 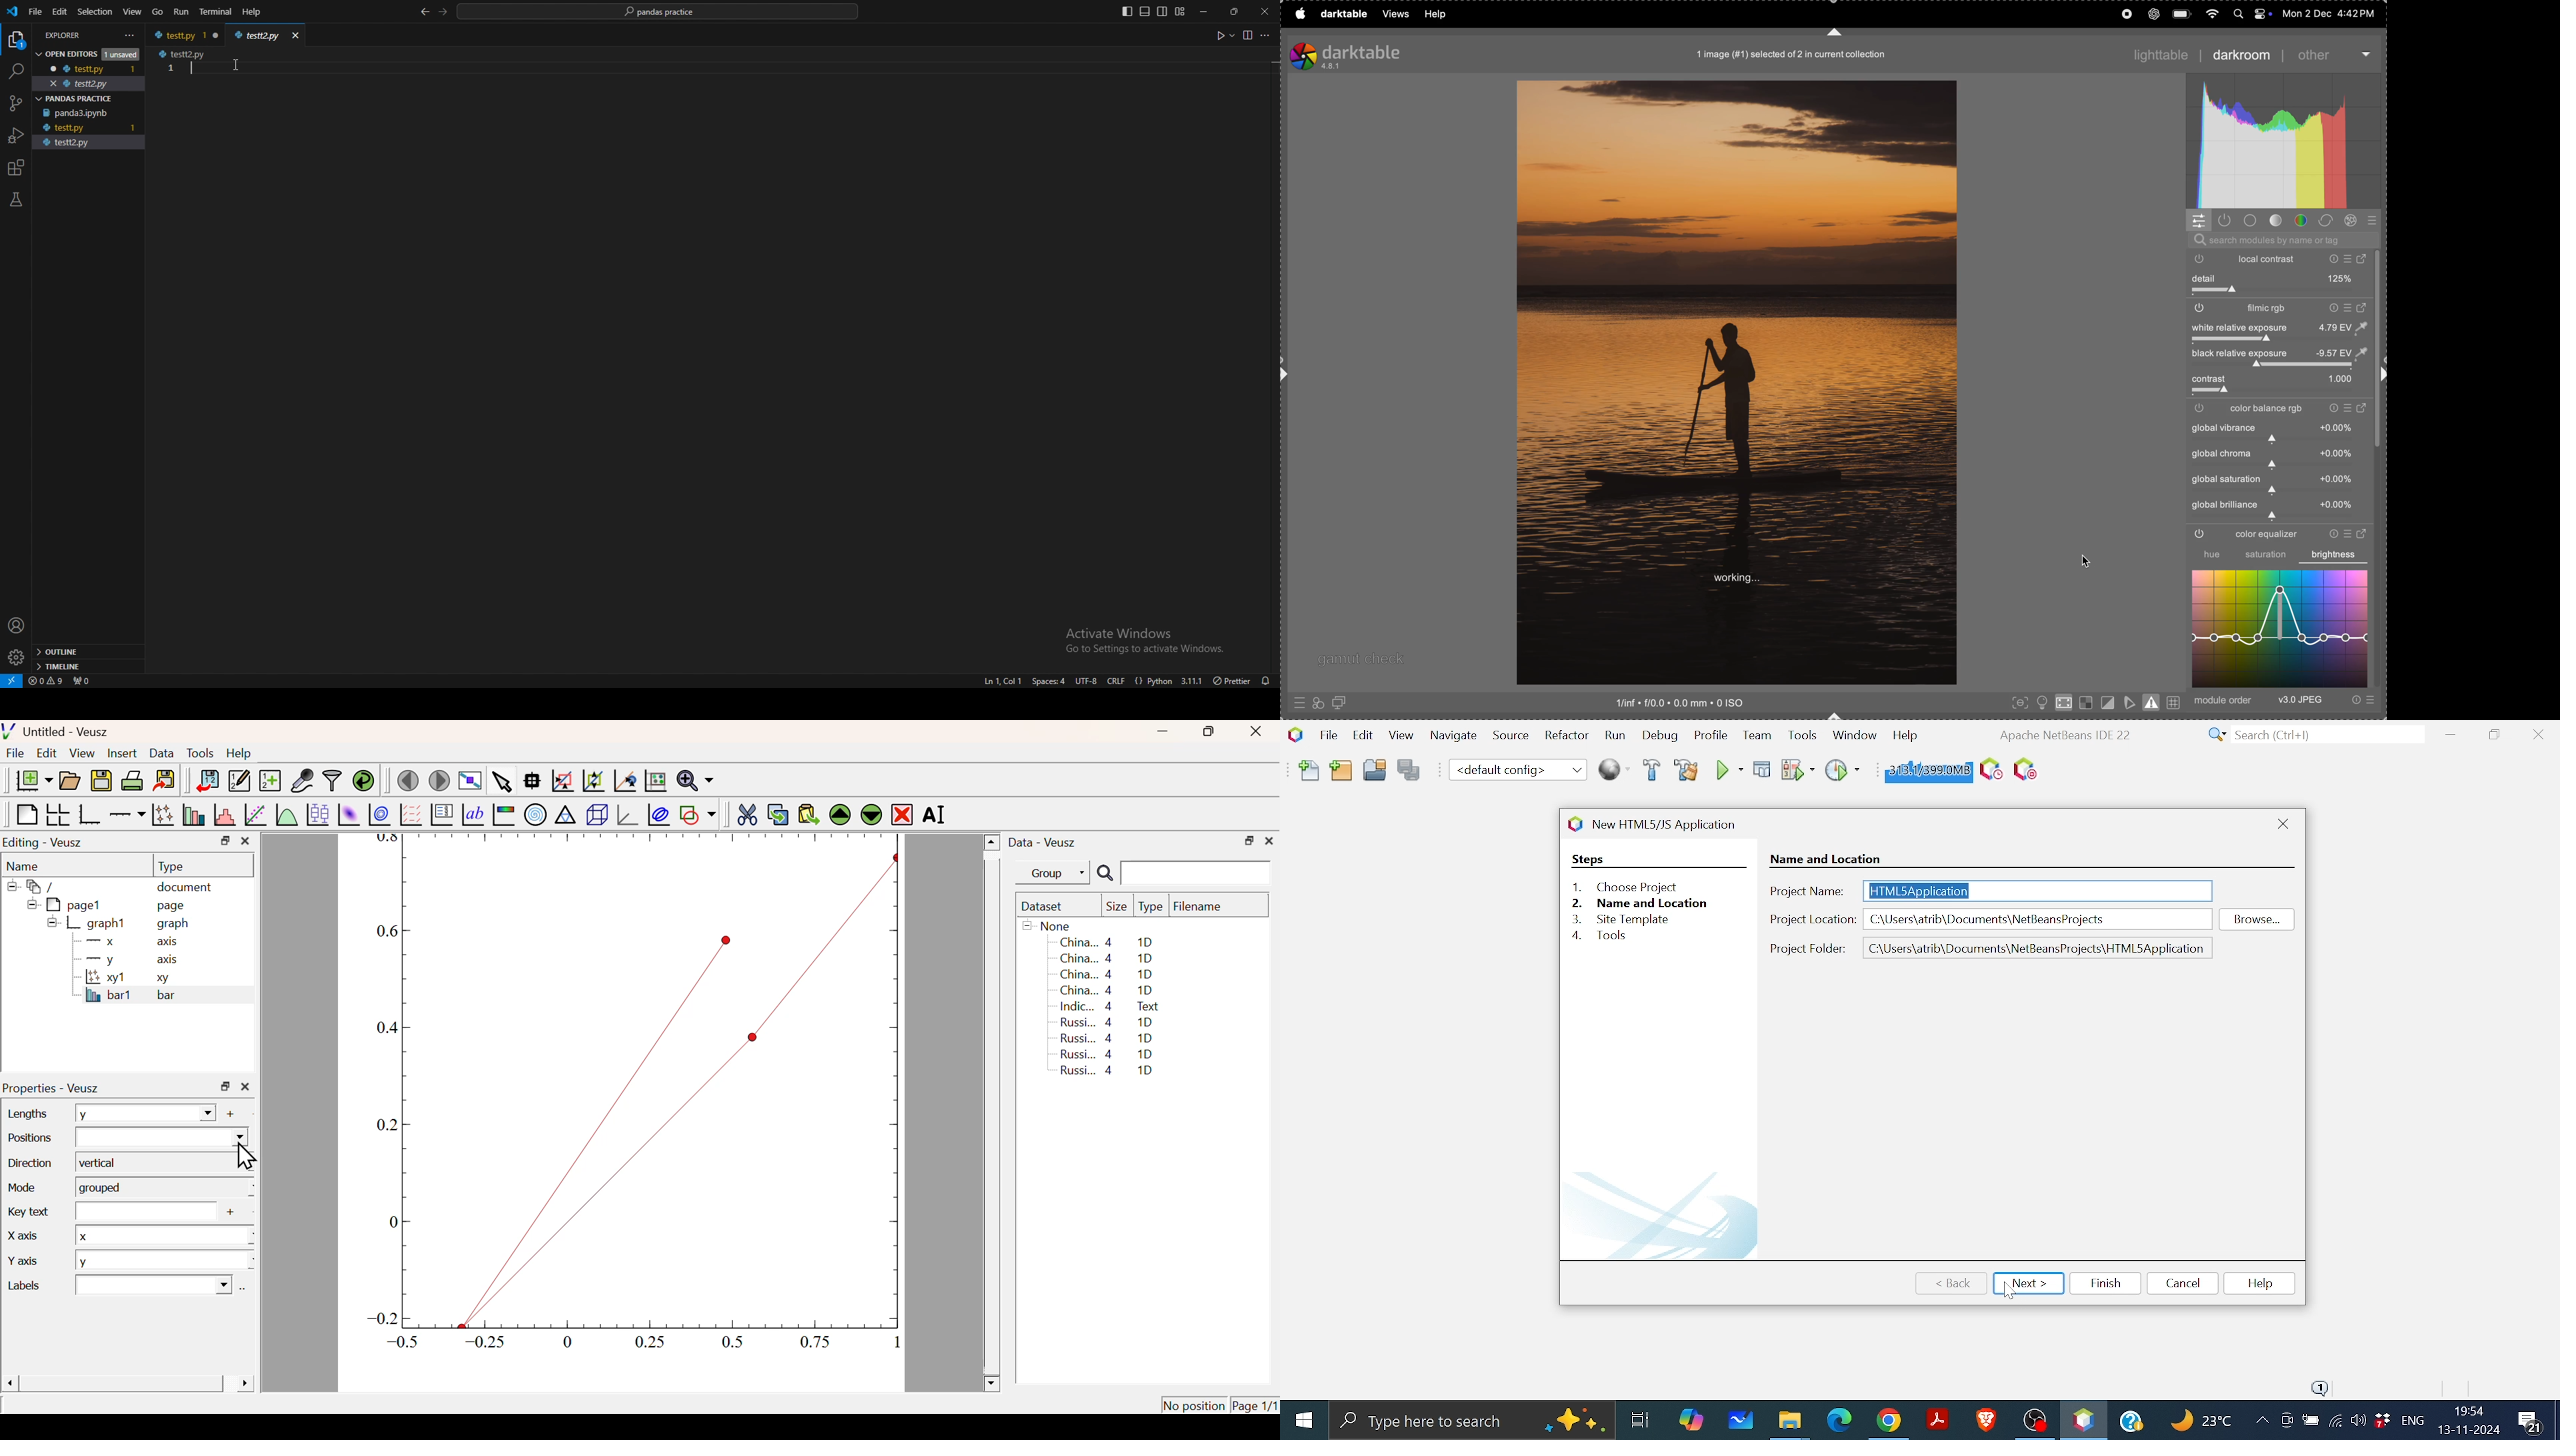 I want to click on document, so click(x=185, y=889).